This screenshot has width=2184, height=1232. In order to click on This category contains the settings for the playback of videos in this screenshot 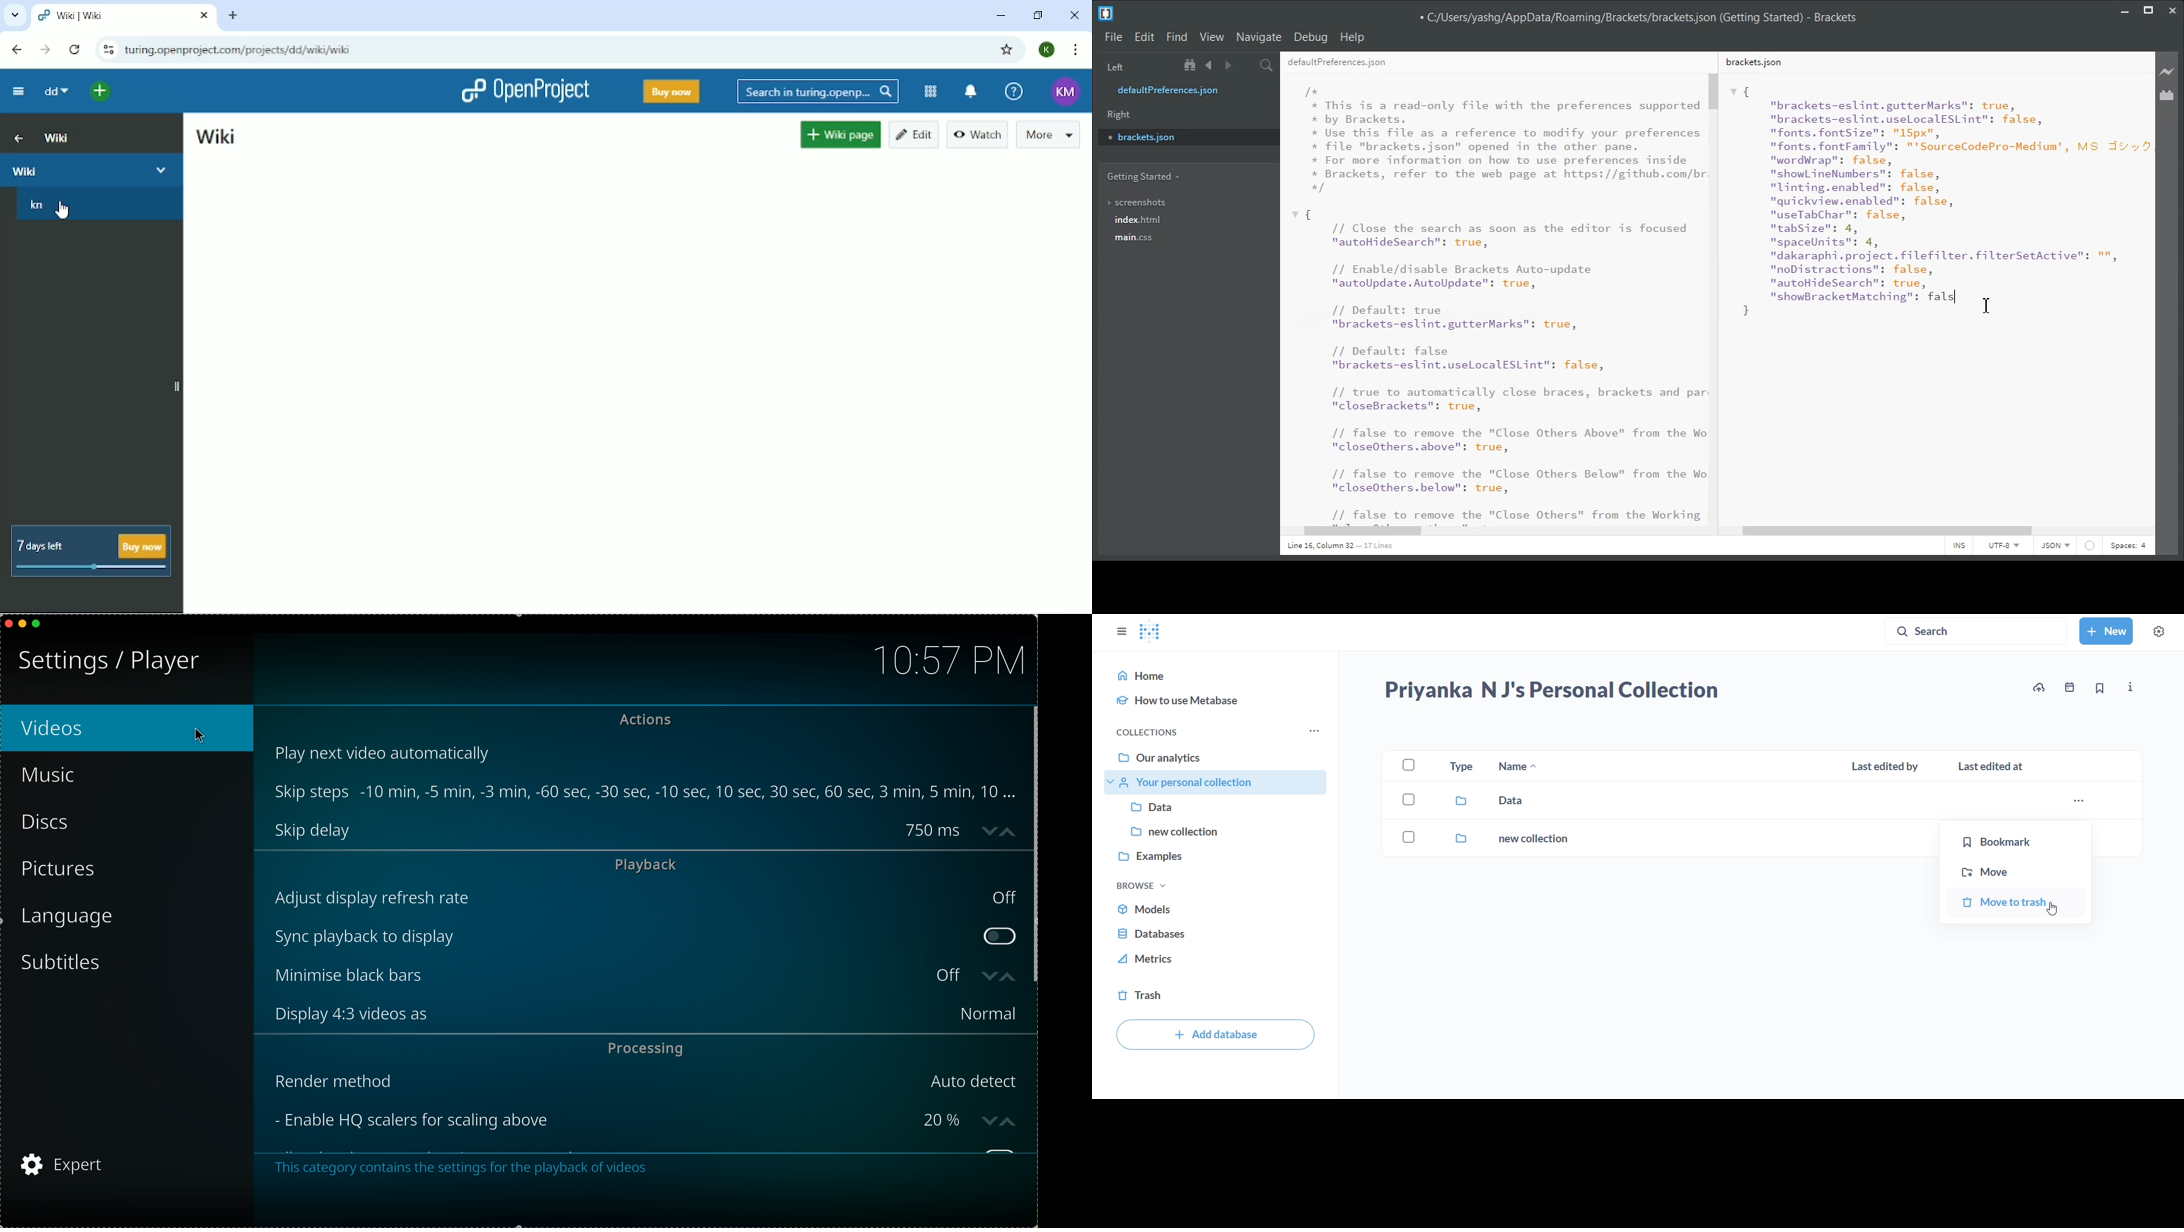, I will do `click(468, 1169)`.